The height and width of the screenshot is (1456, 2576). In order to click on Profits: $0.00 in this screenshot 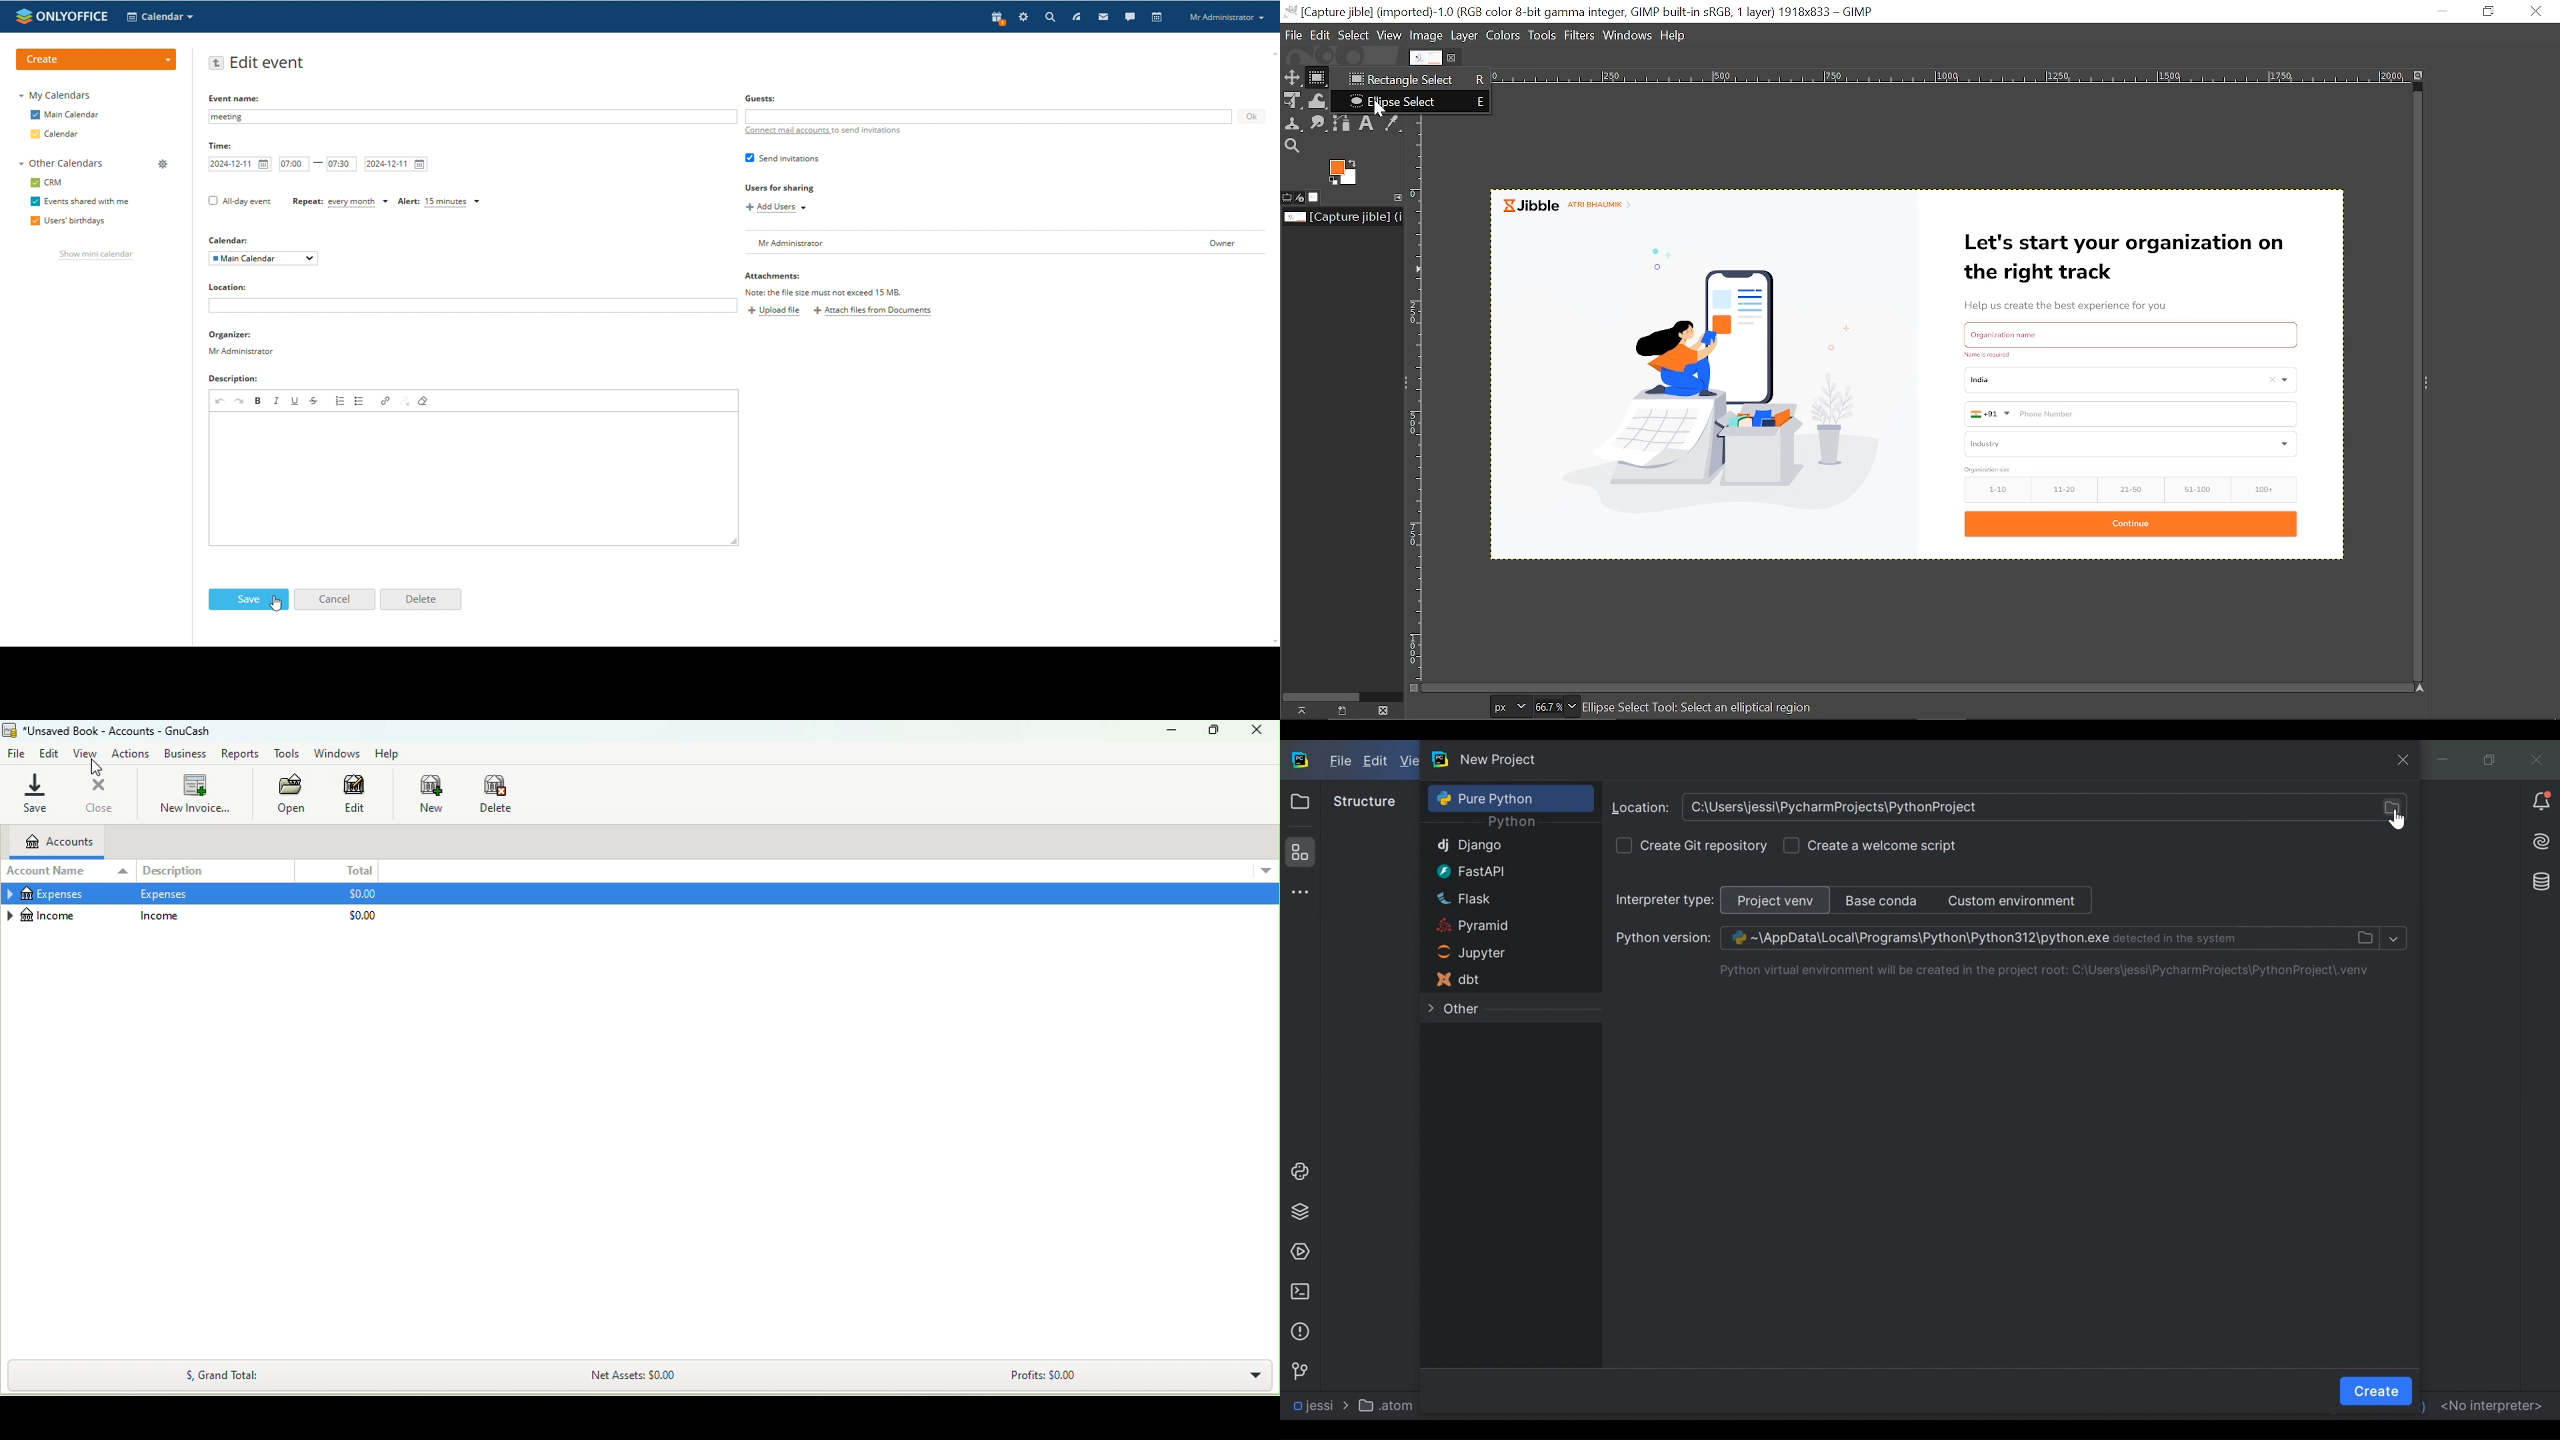, I will do `click(1047, 1376)`.